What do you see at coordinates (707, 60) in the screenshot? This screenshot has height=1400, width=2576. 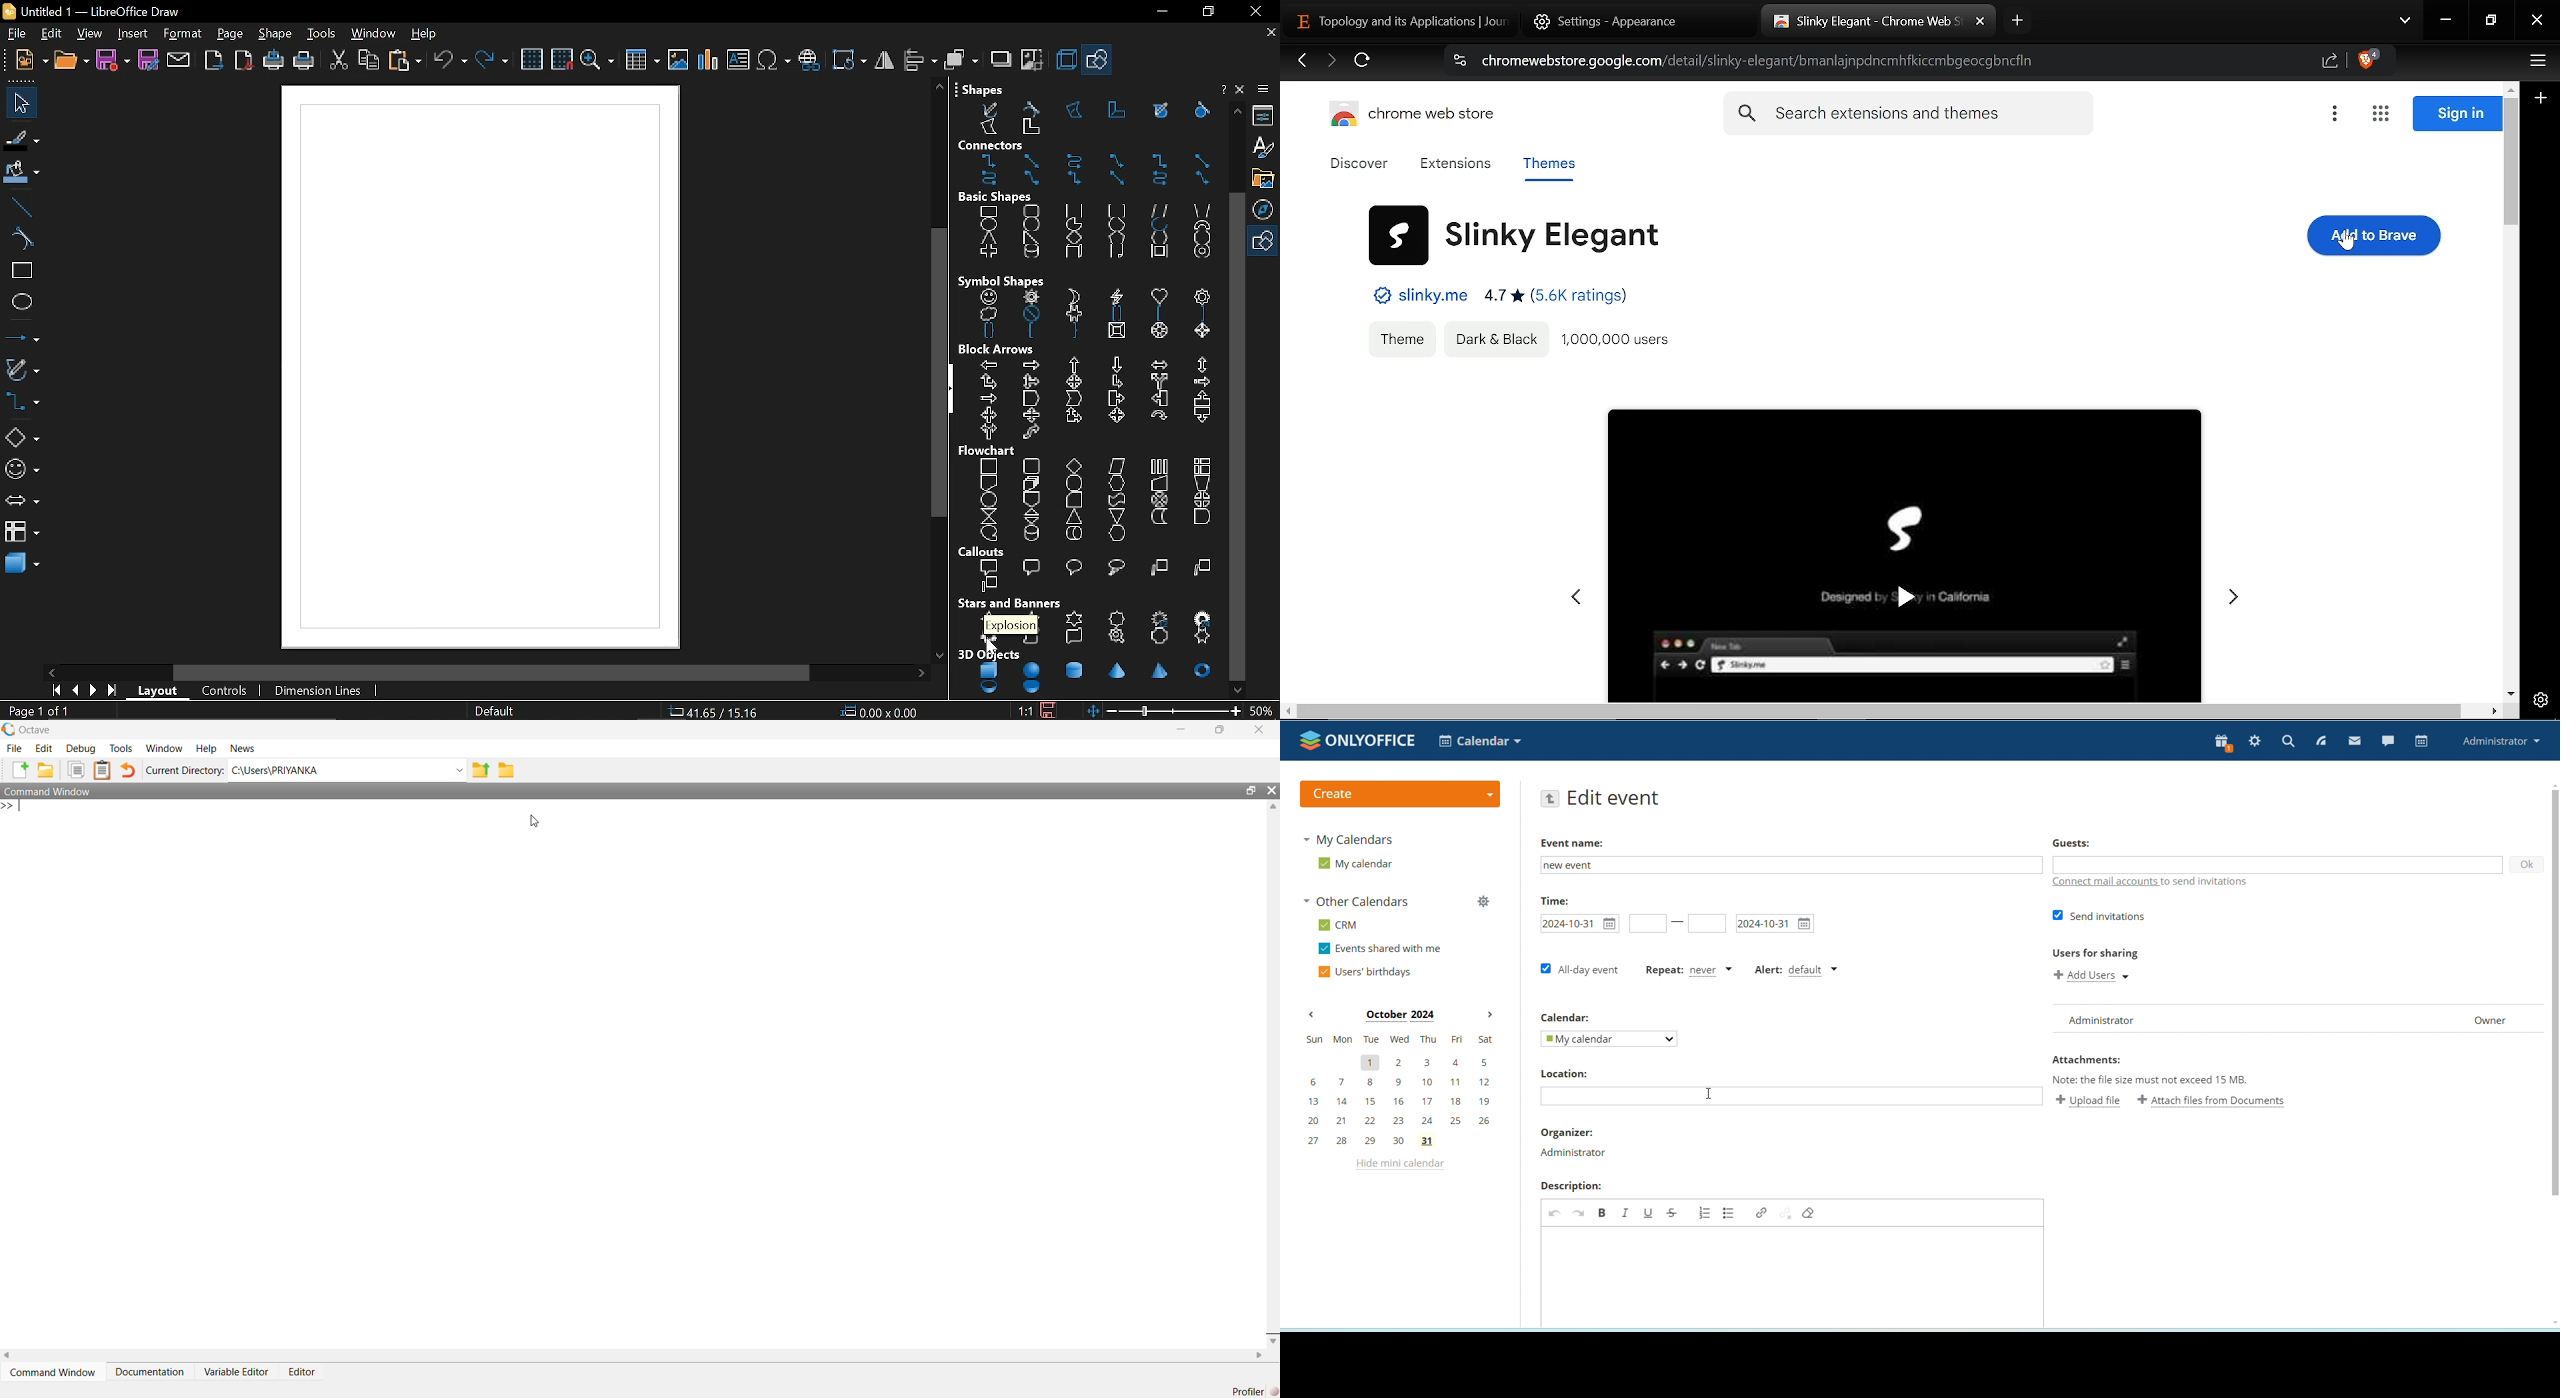 I see `Insert chart` at bounding box center [707, 60].